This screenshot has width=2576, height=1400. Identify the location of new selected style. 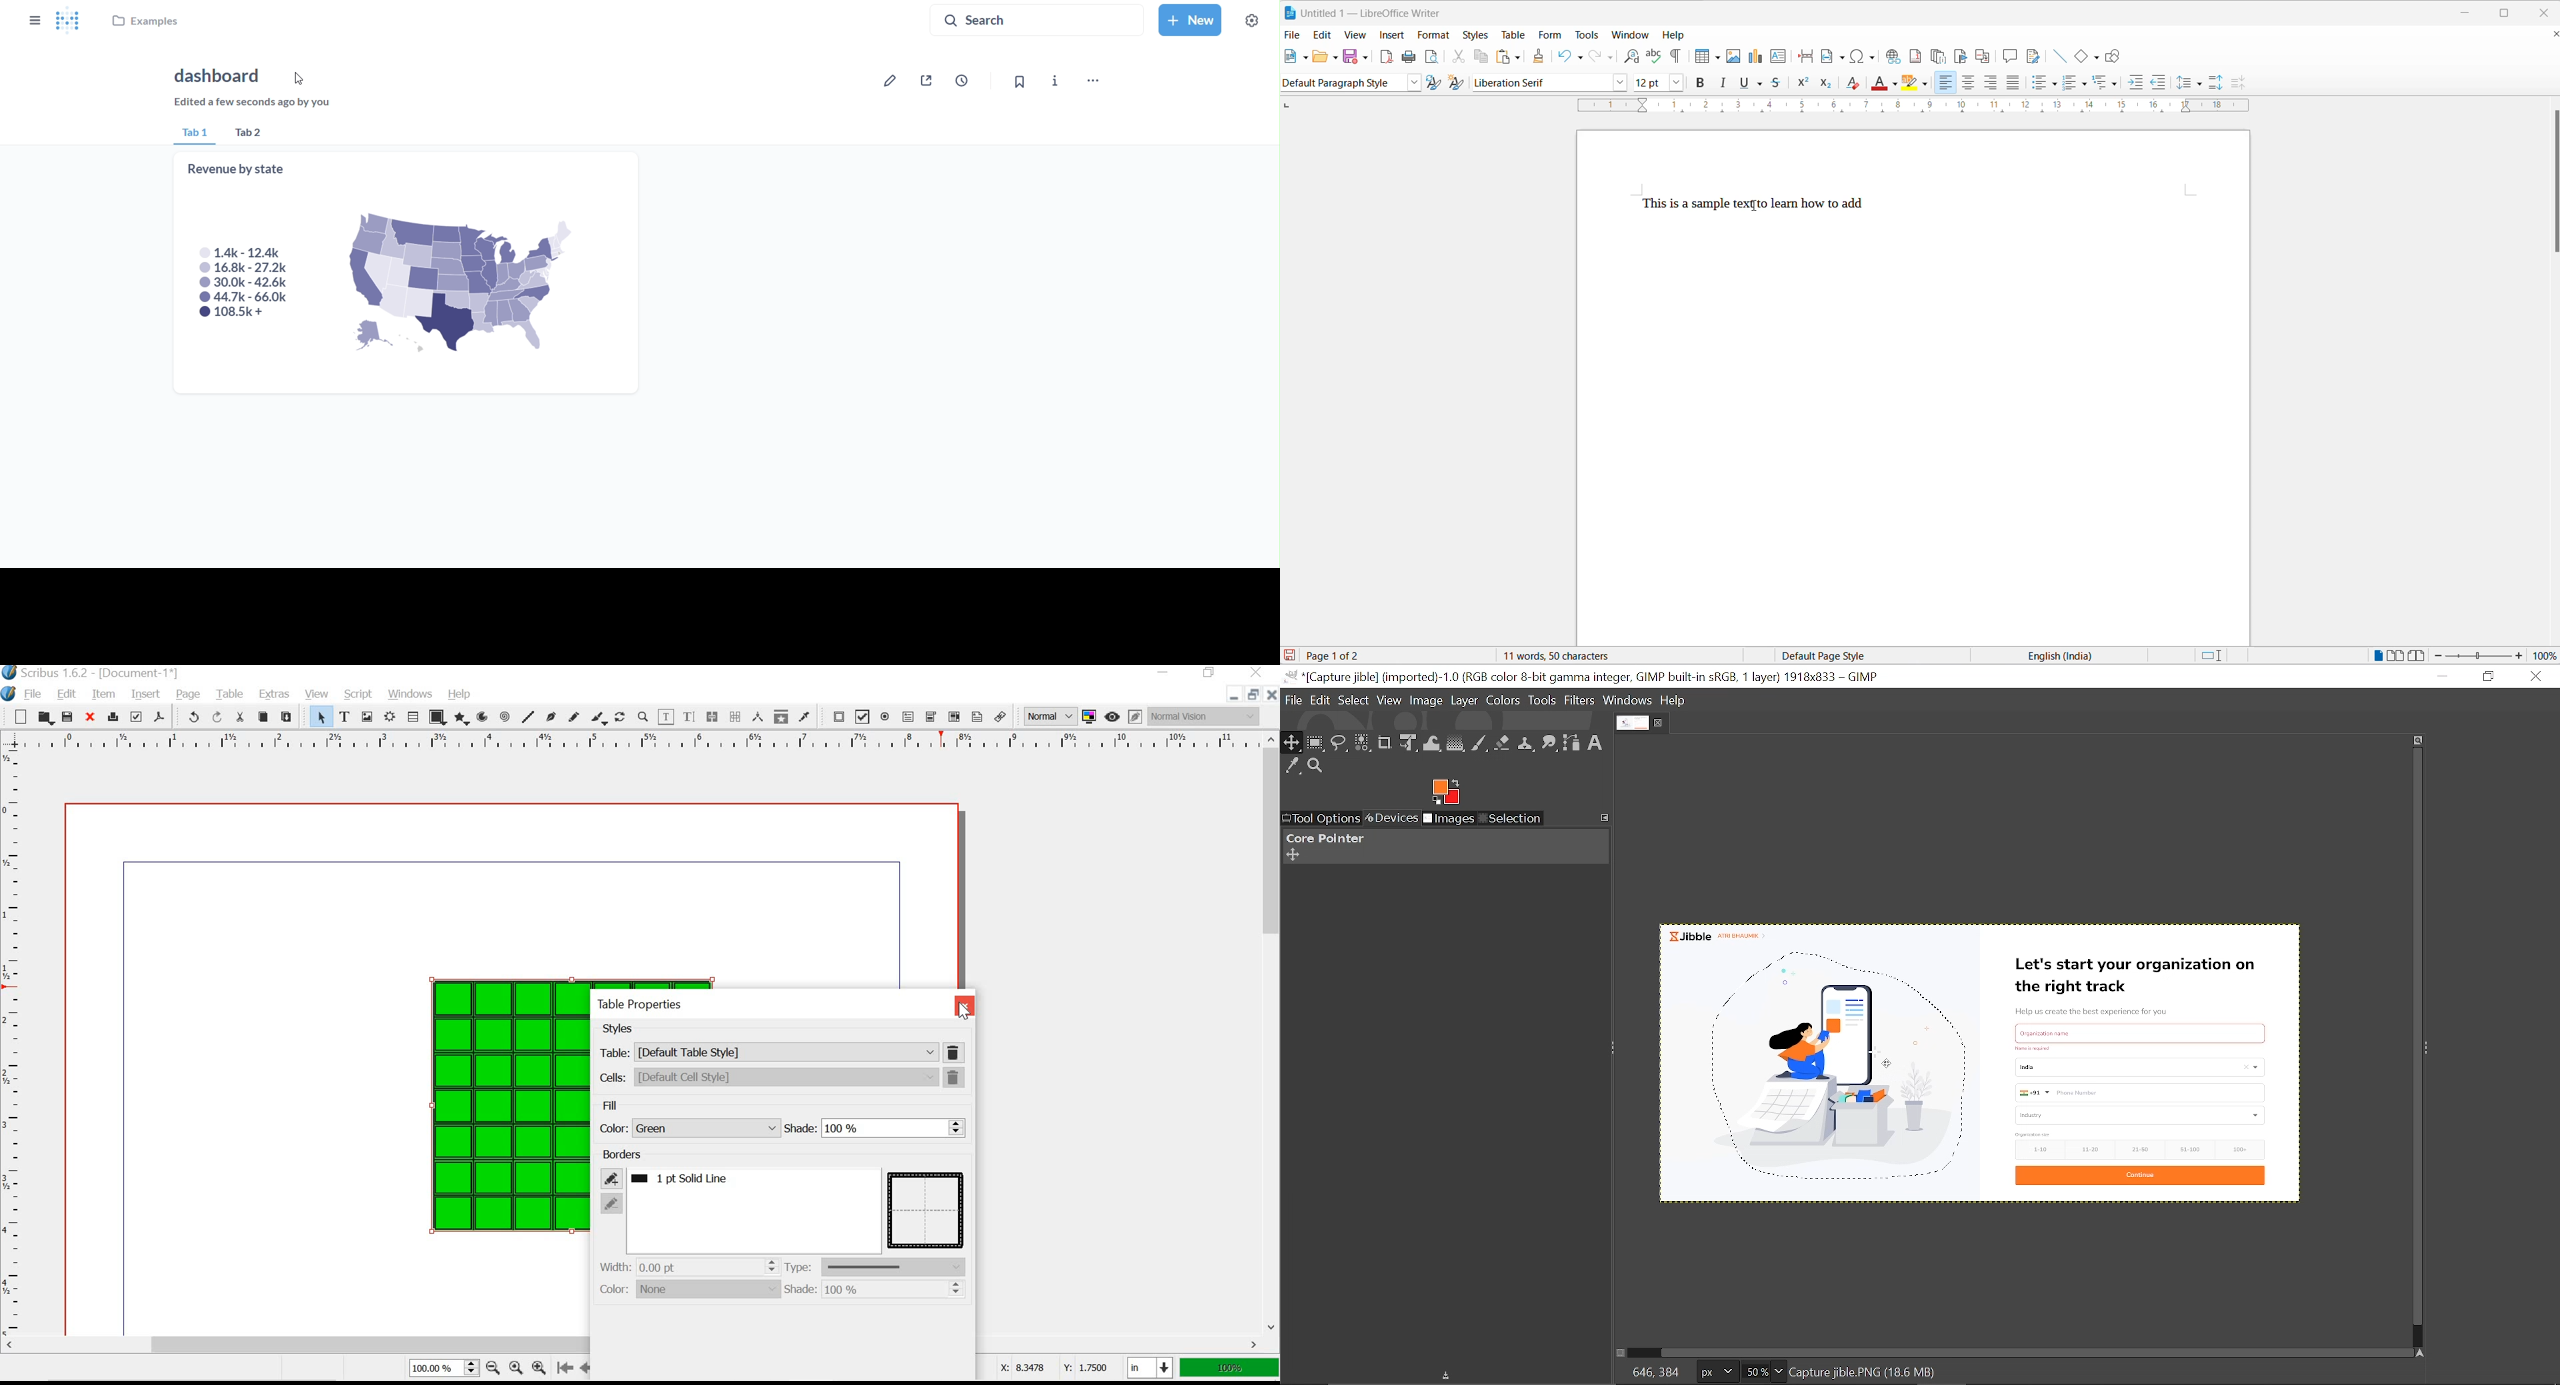
(1457, 83).